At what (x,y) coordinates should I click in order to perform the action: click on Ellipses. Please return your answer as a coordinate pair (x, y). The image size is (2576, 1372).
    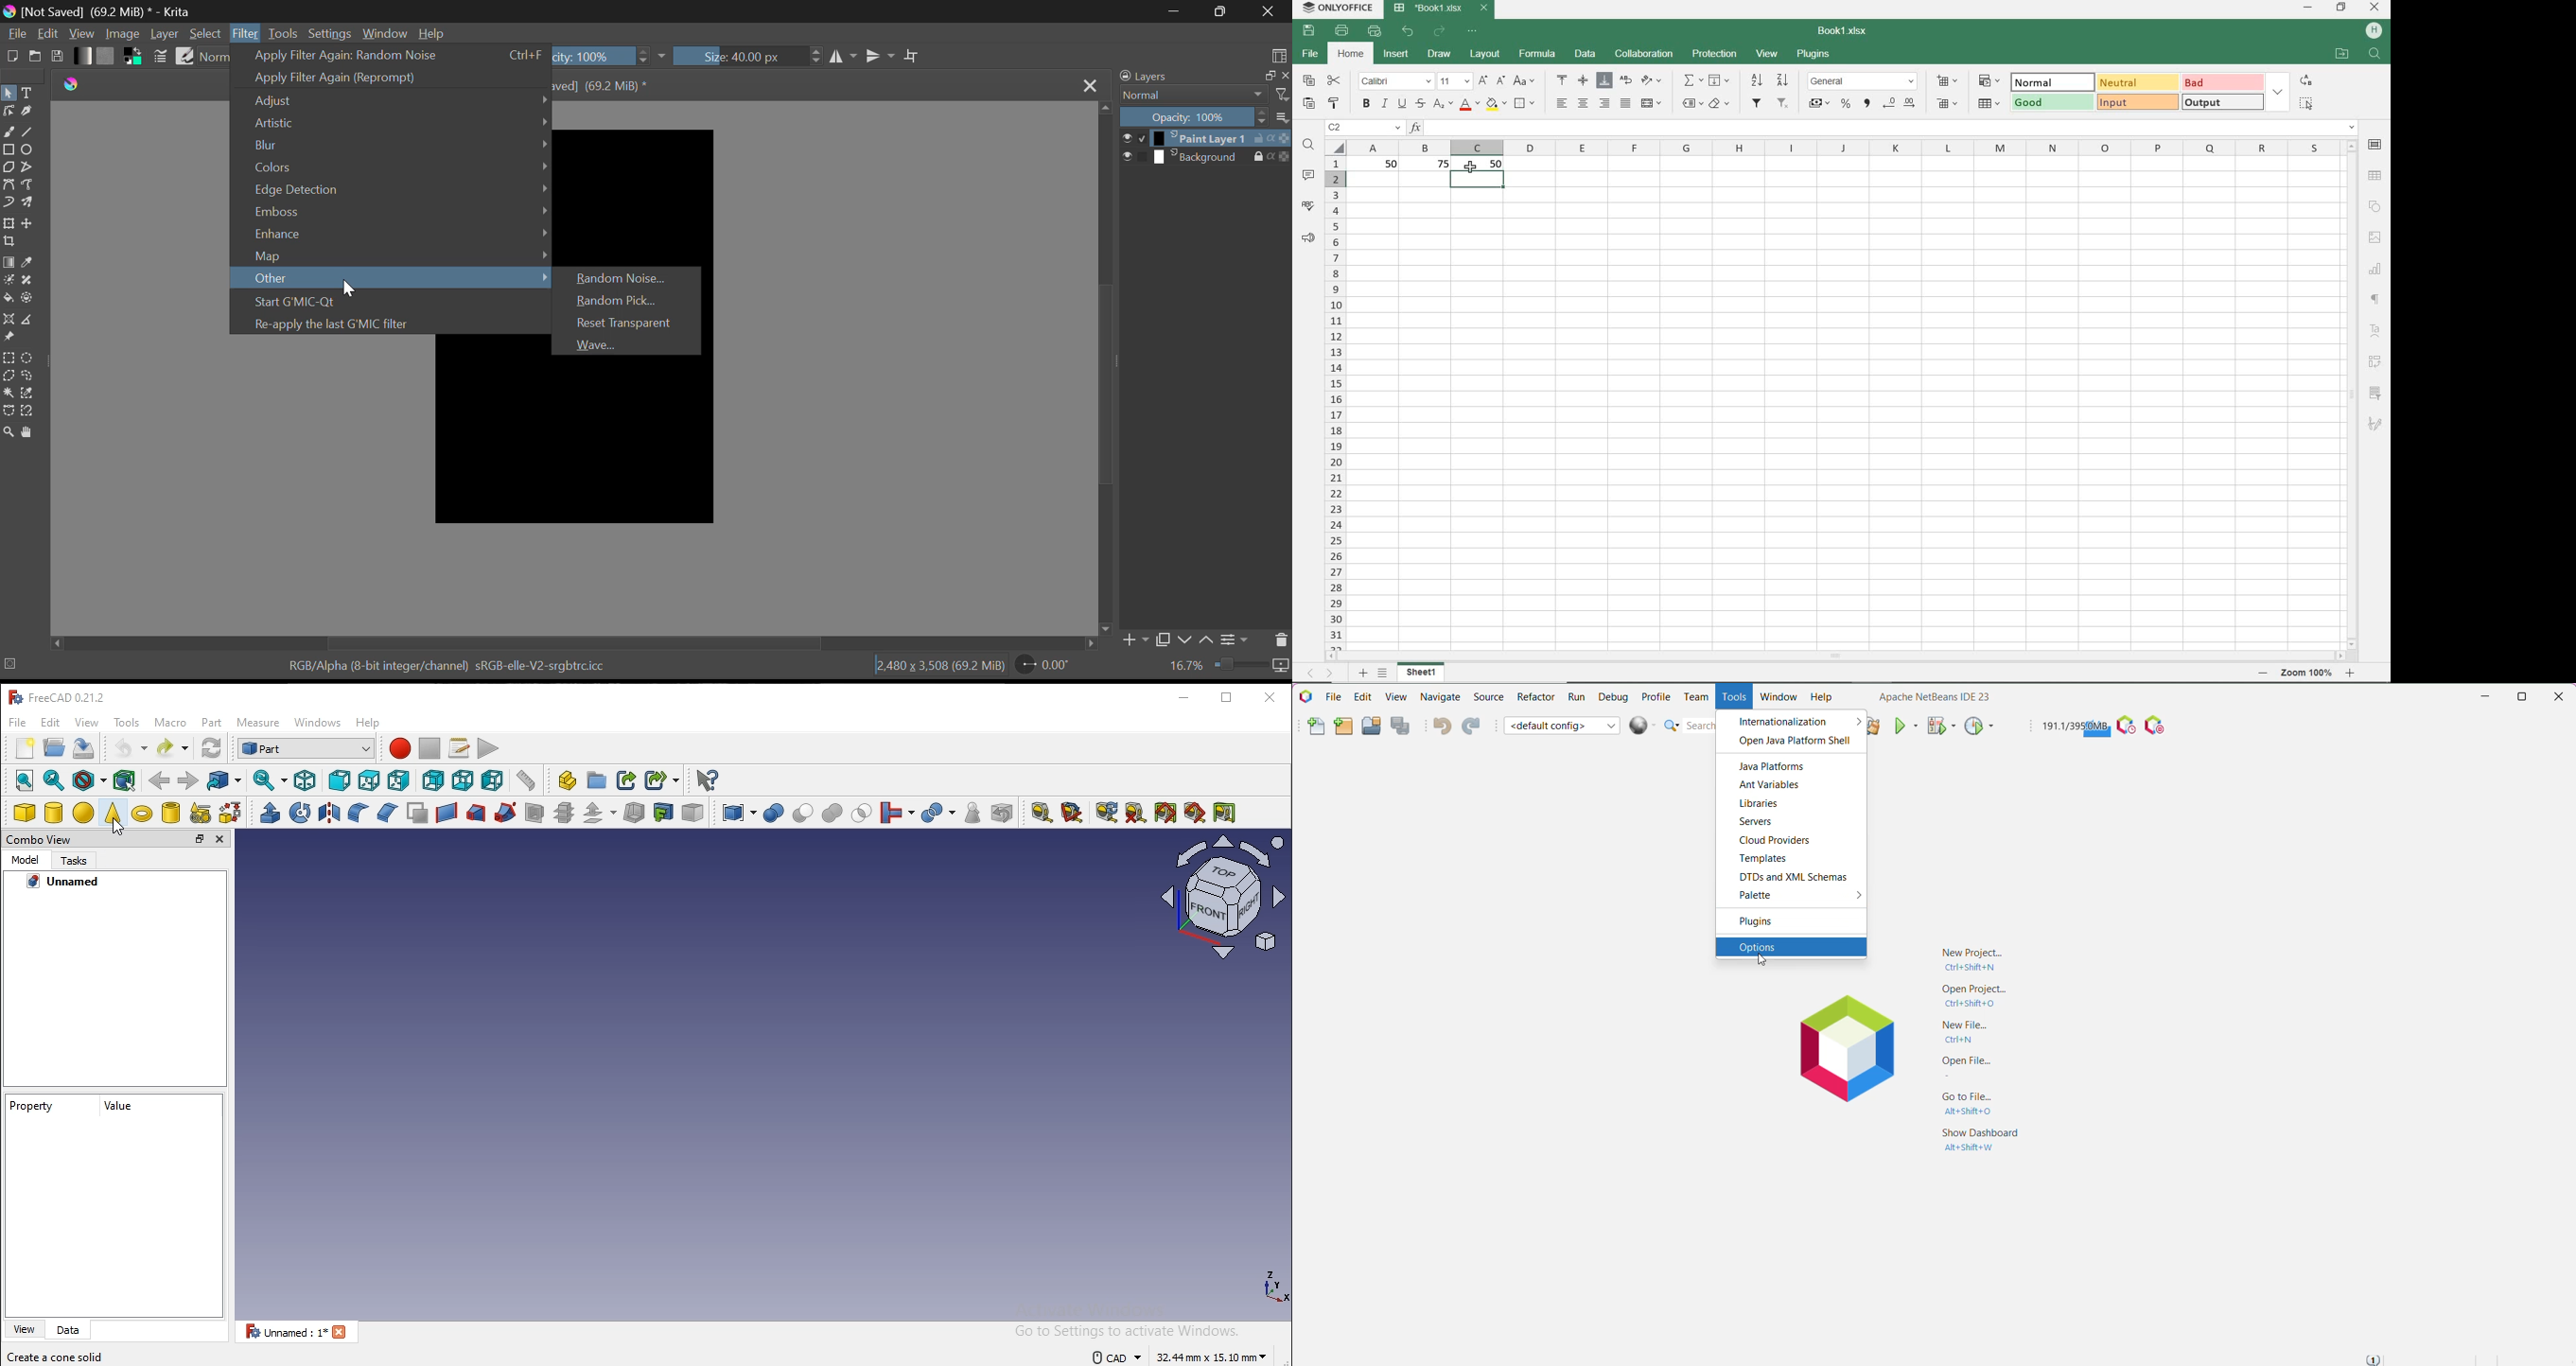
    Looking at the image, I should click on (28, 151).